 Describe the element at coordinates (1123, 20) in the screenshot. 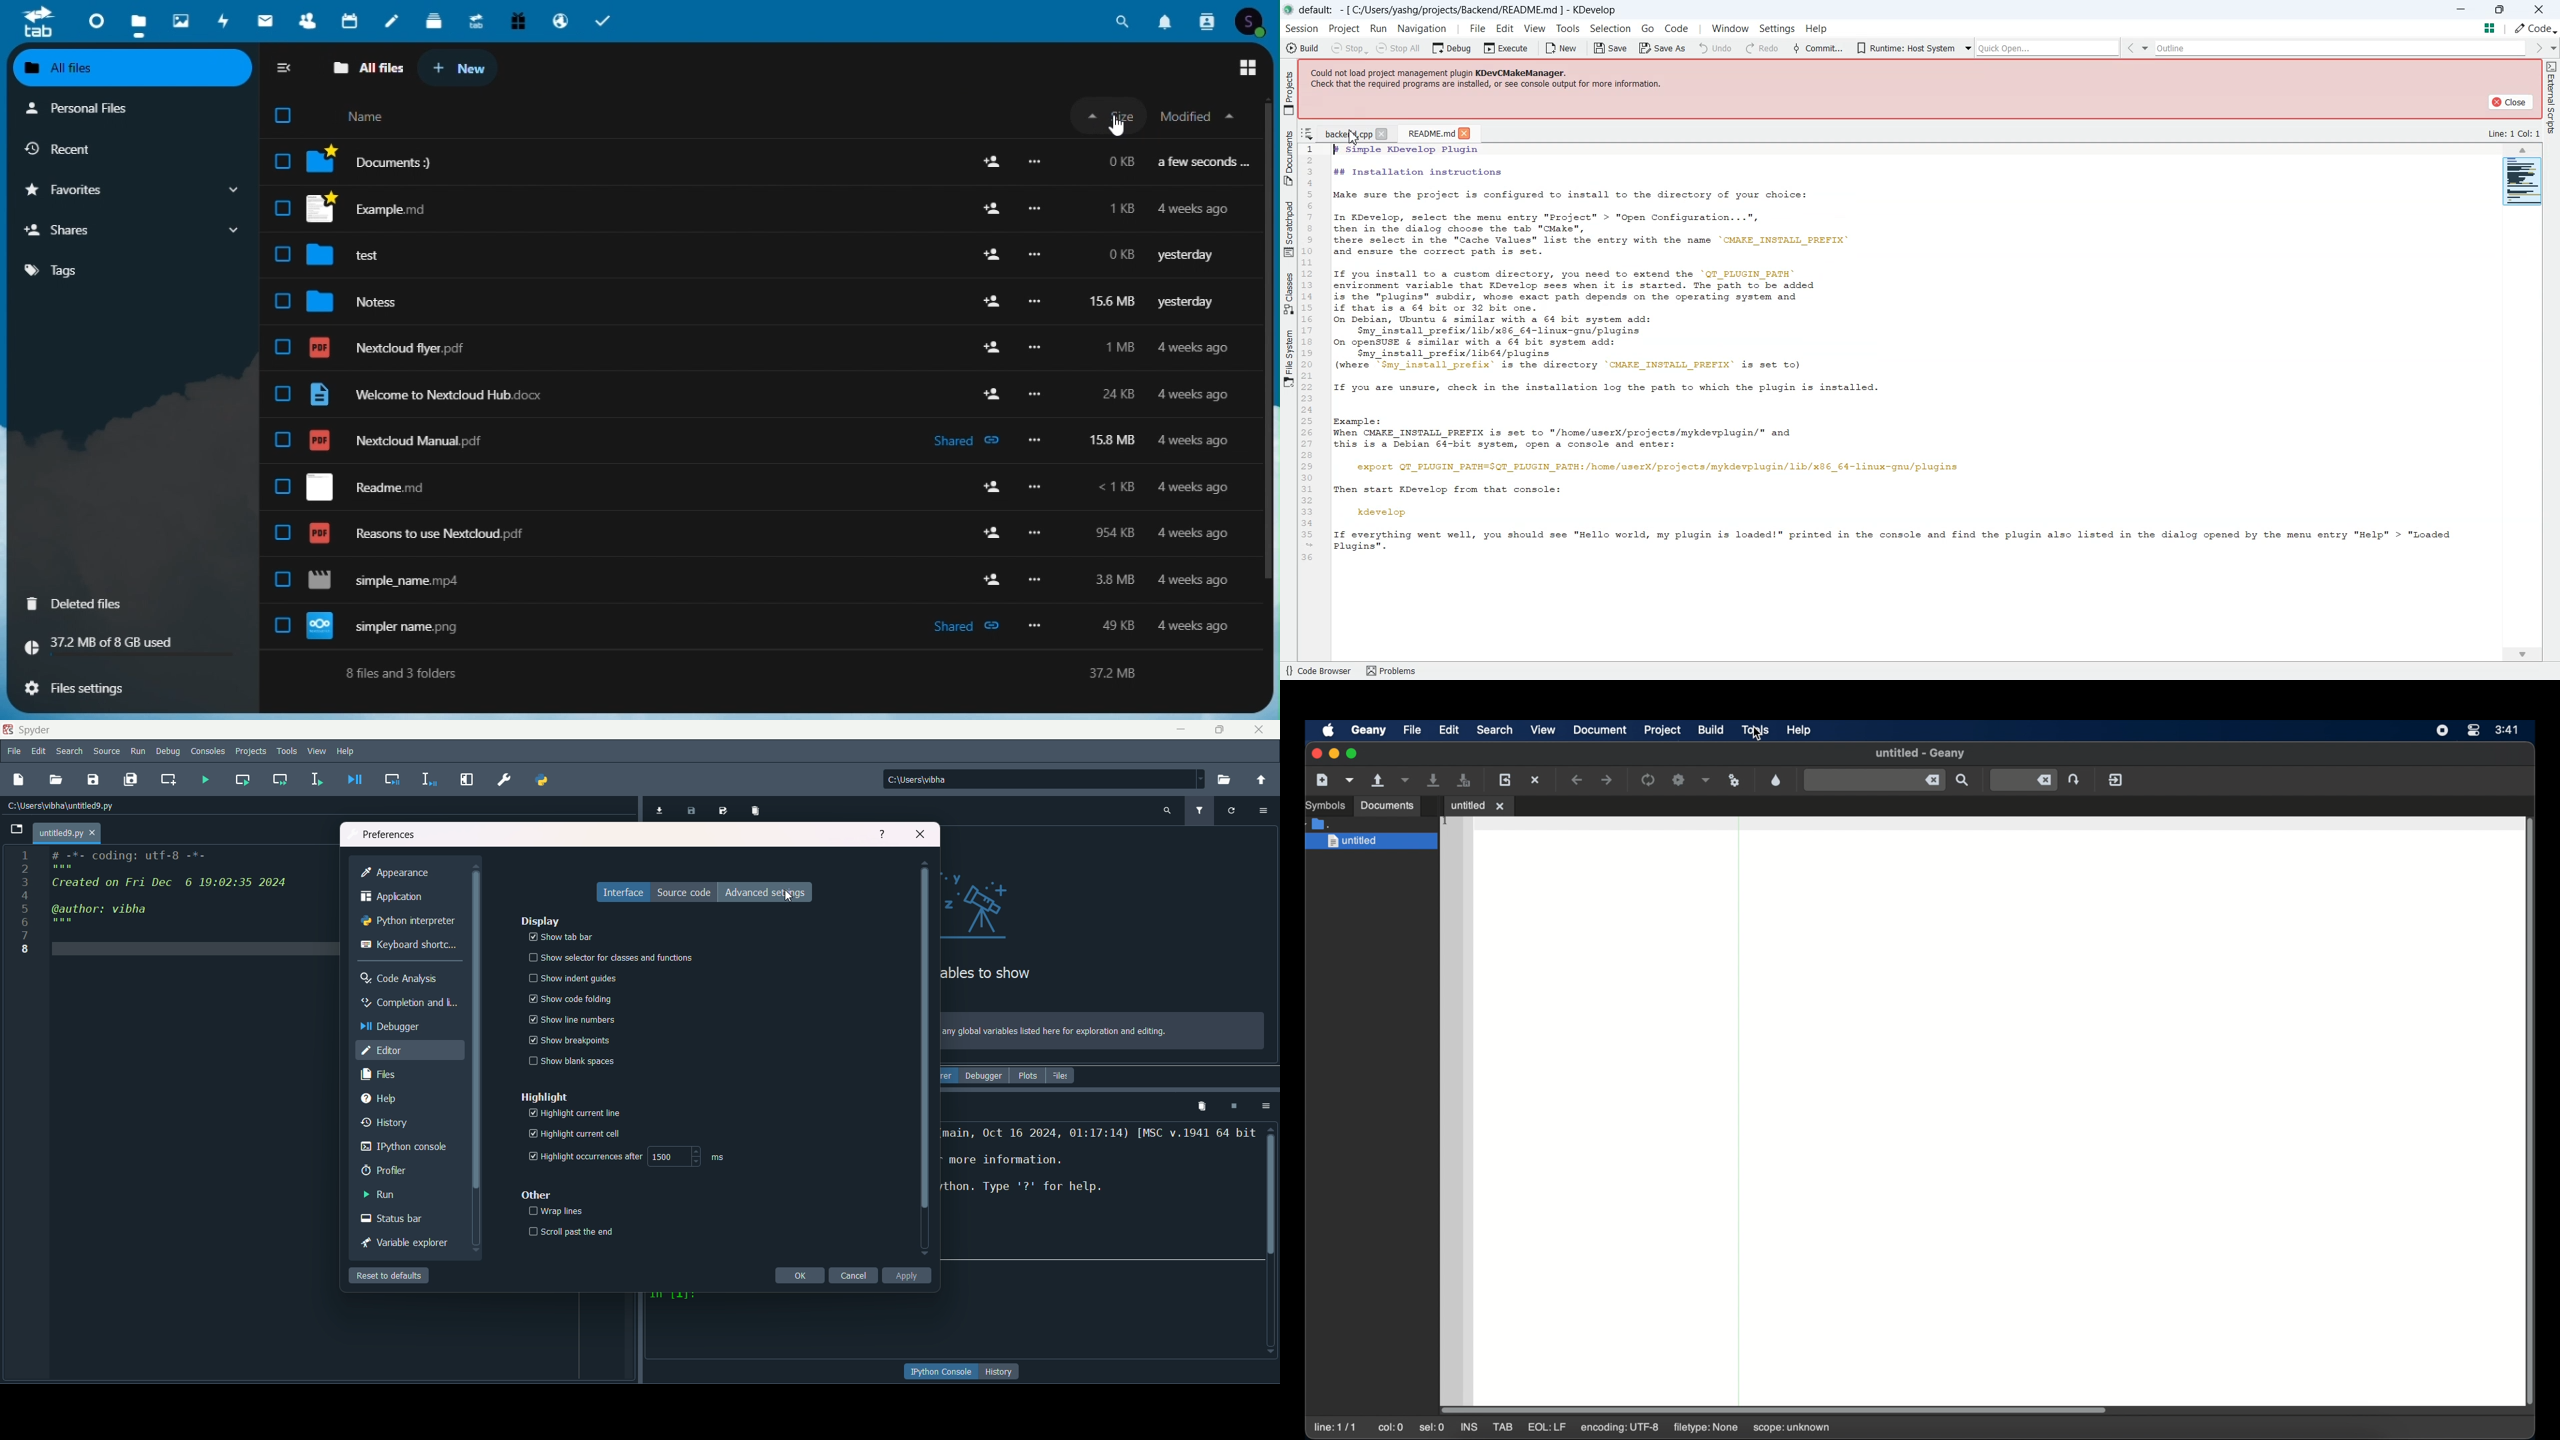

I see `search` at that location.